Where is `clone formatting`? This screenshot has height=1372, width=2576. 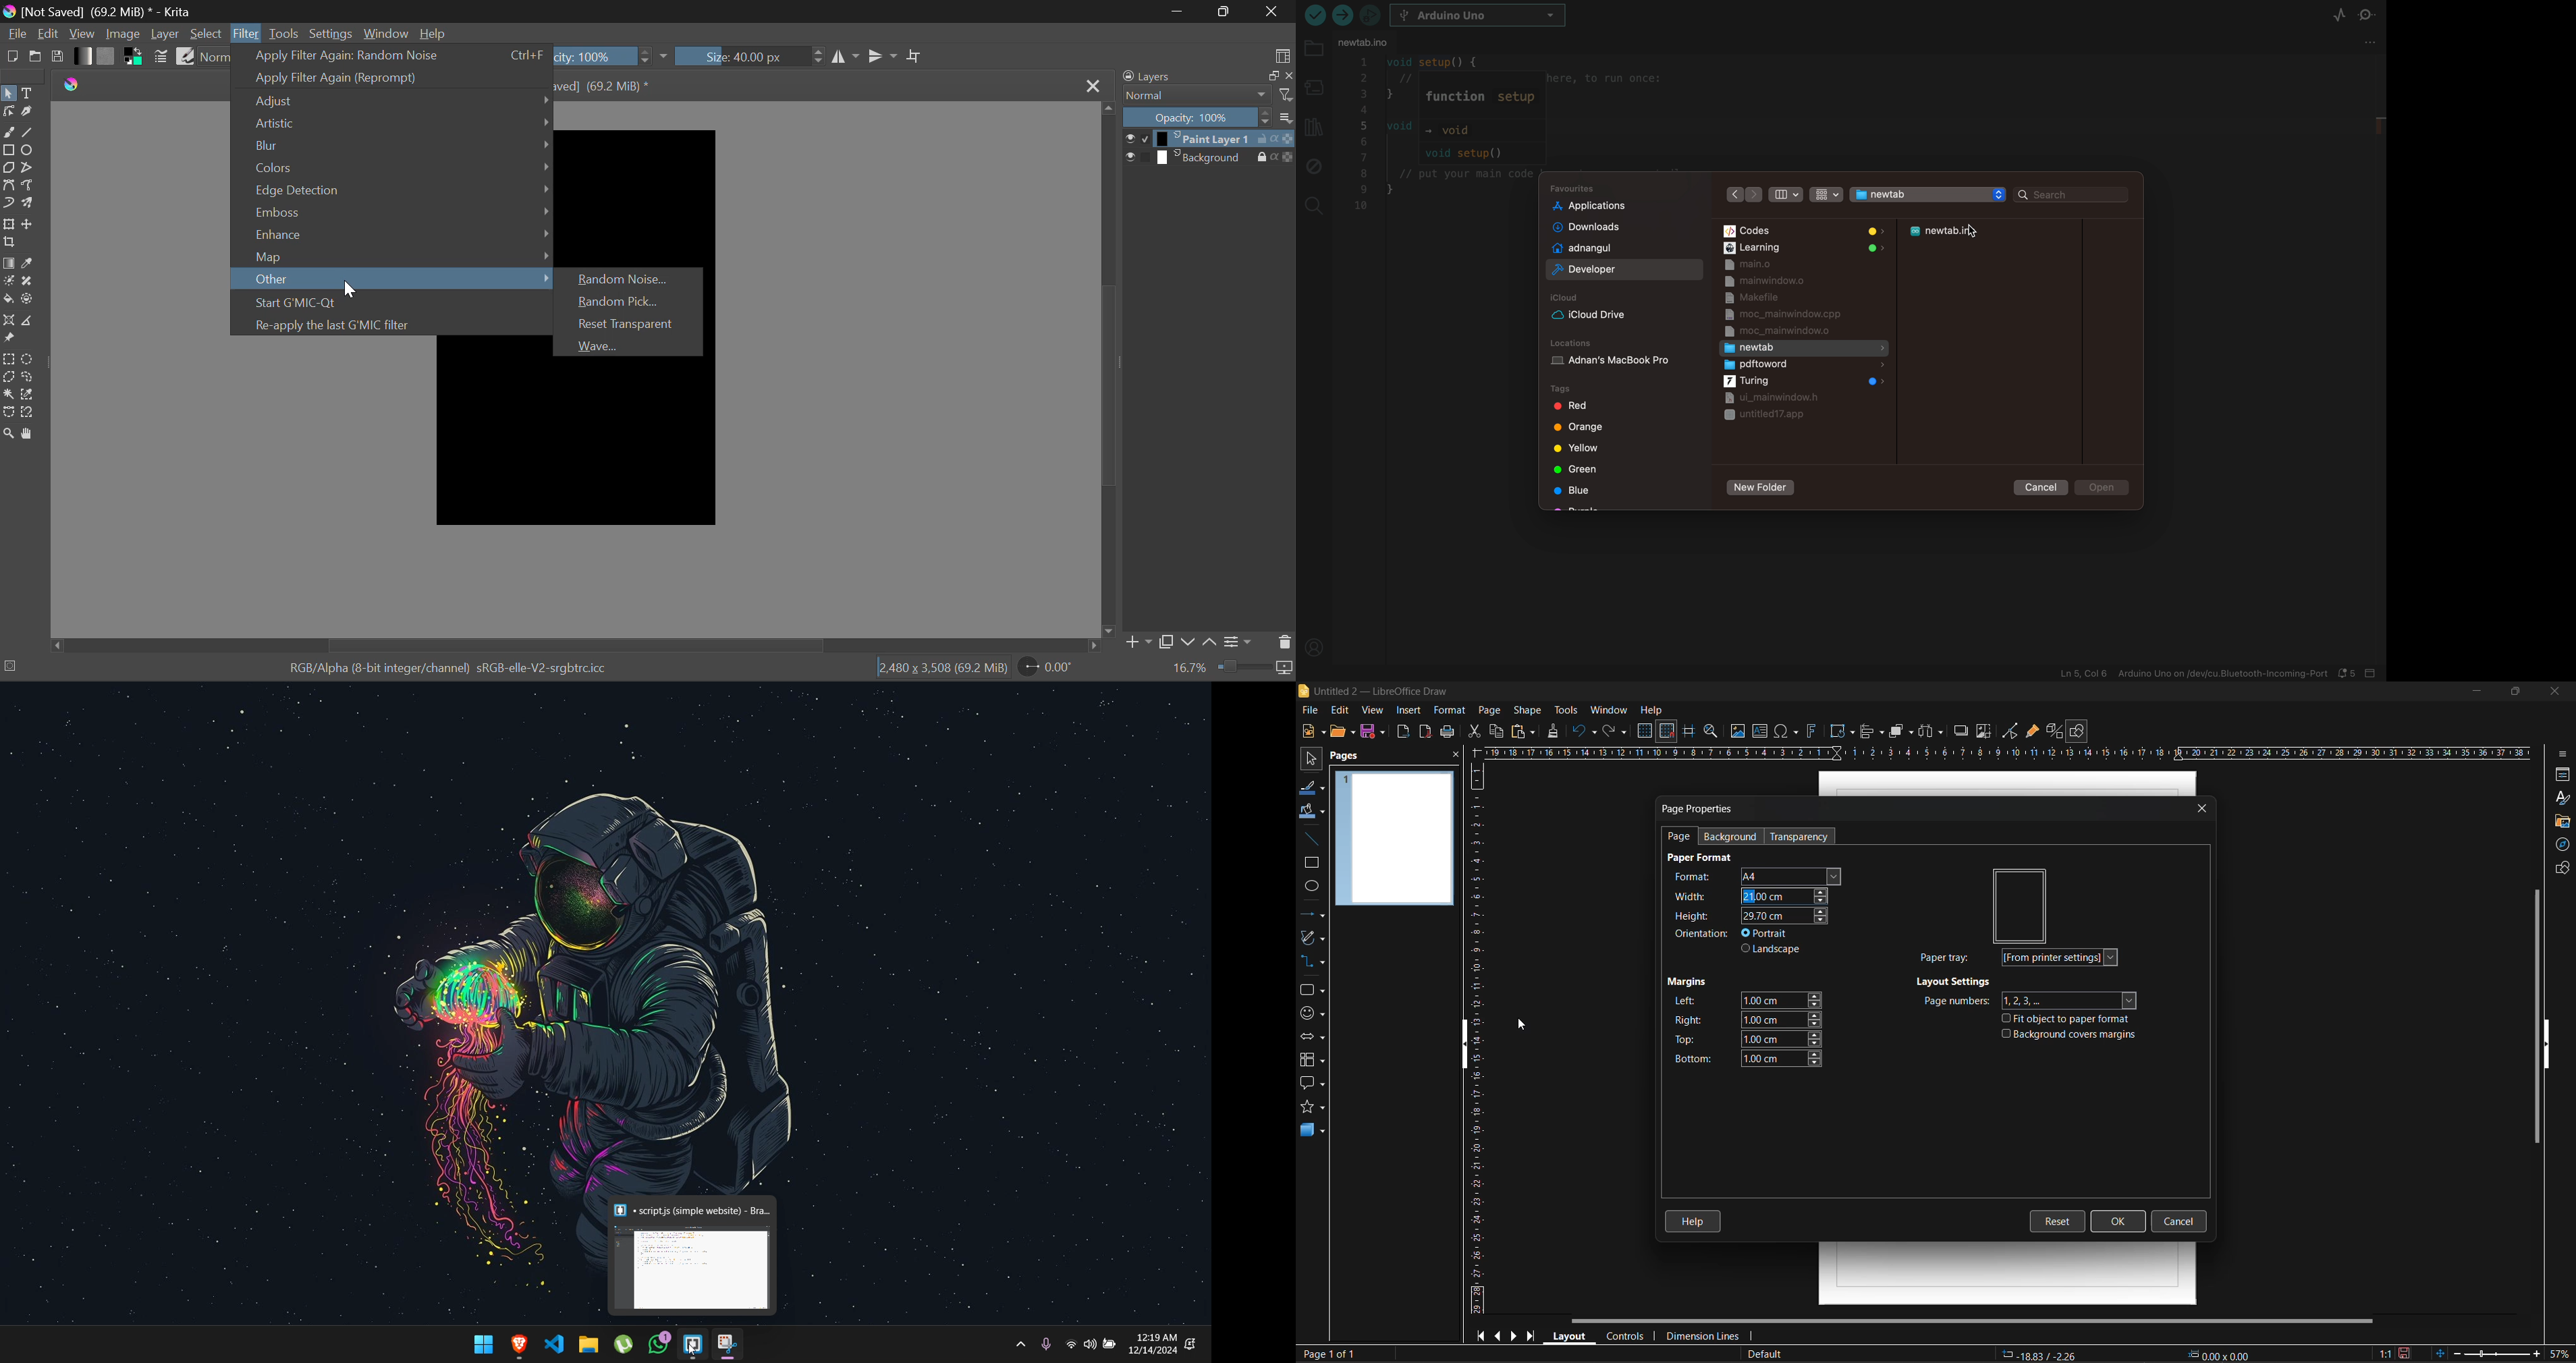
clone formatting is located at coordinates (1557, 732).